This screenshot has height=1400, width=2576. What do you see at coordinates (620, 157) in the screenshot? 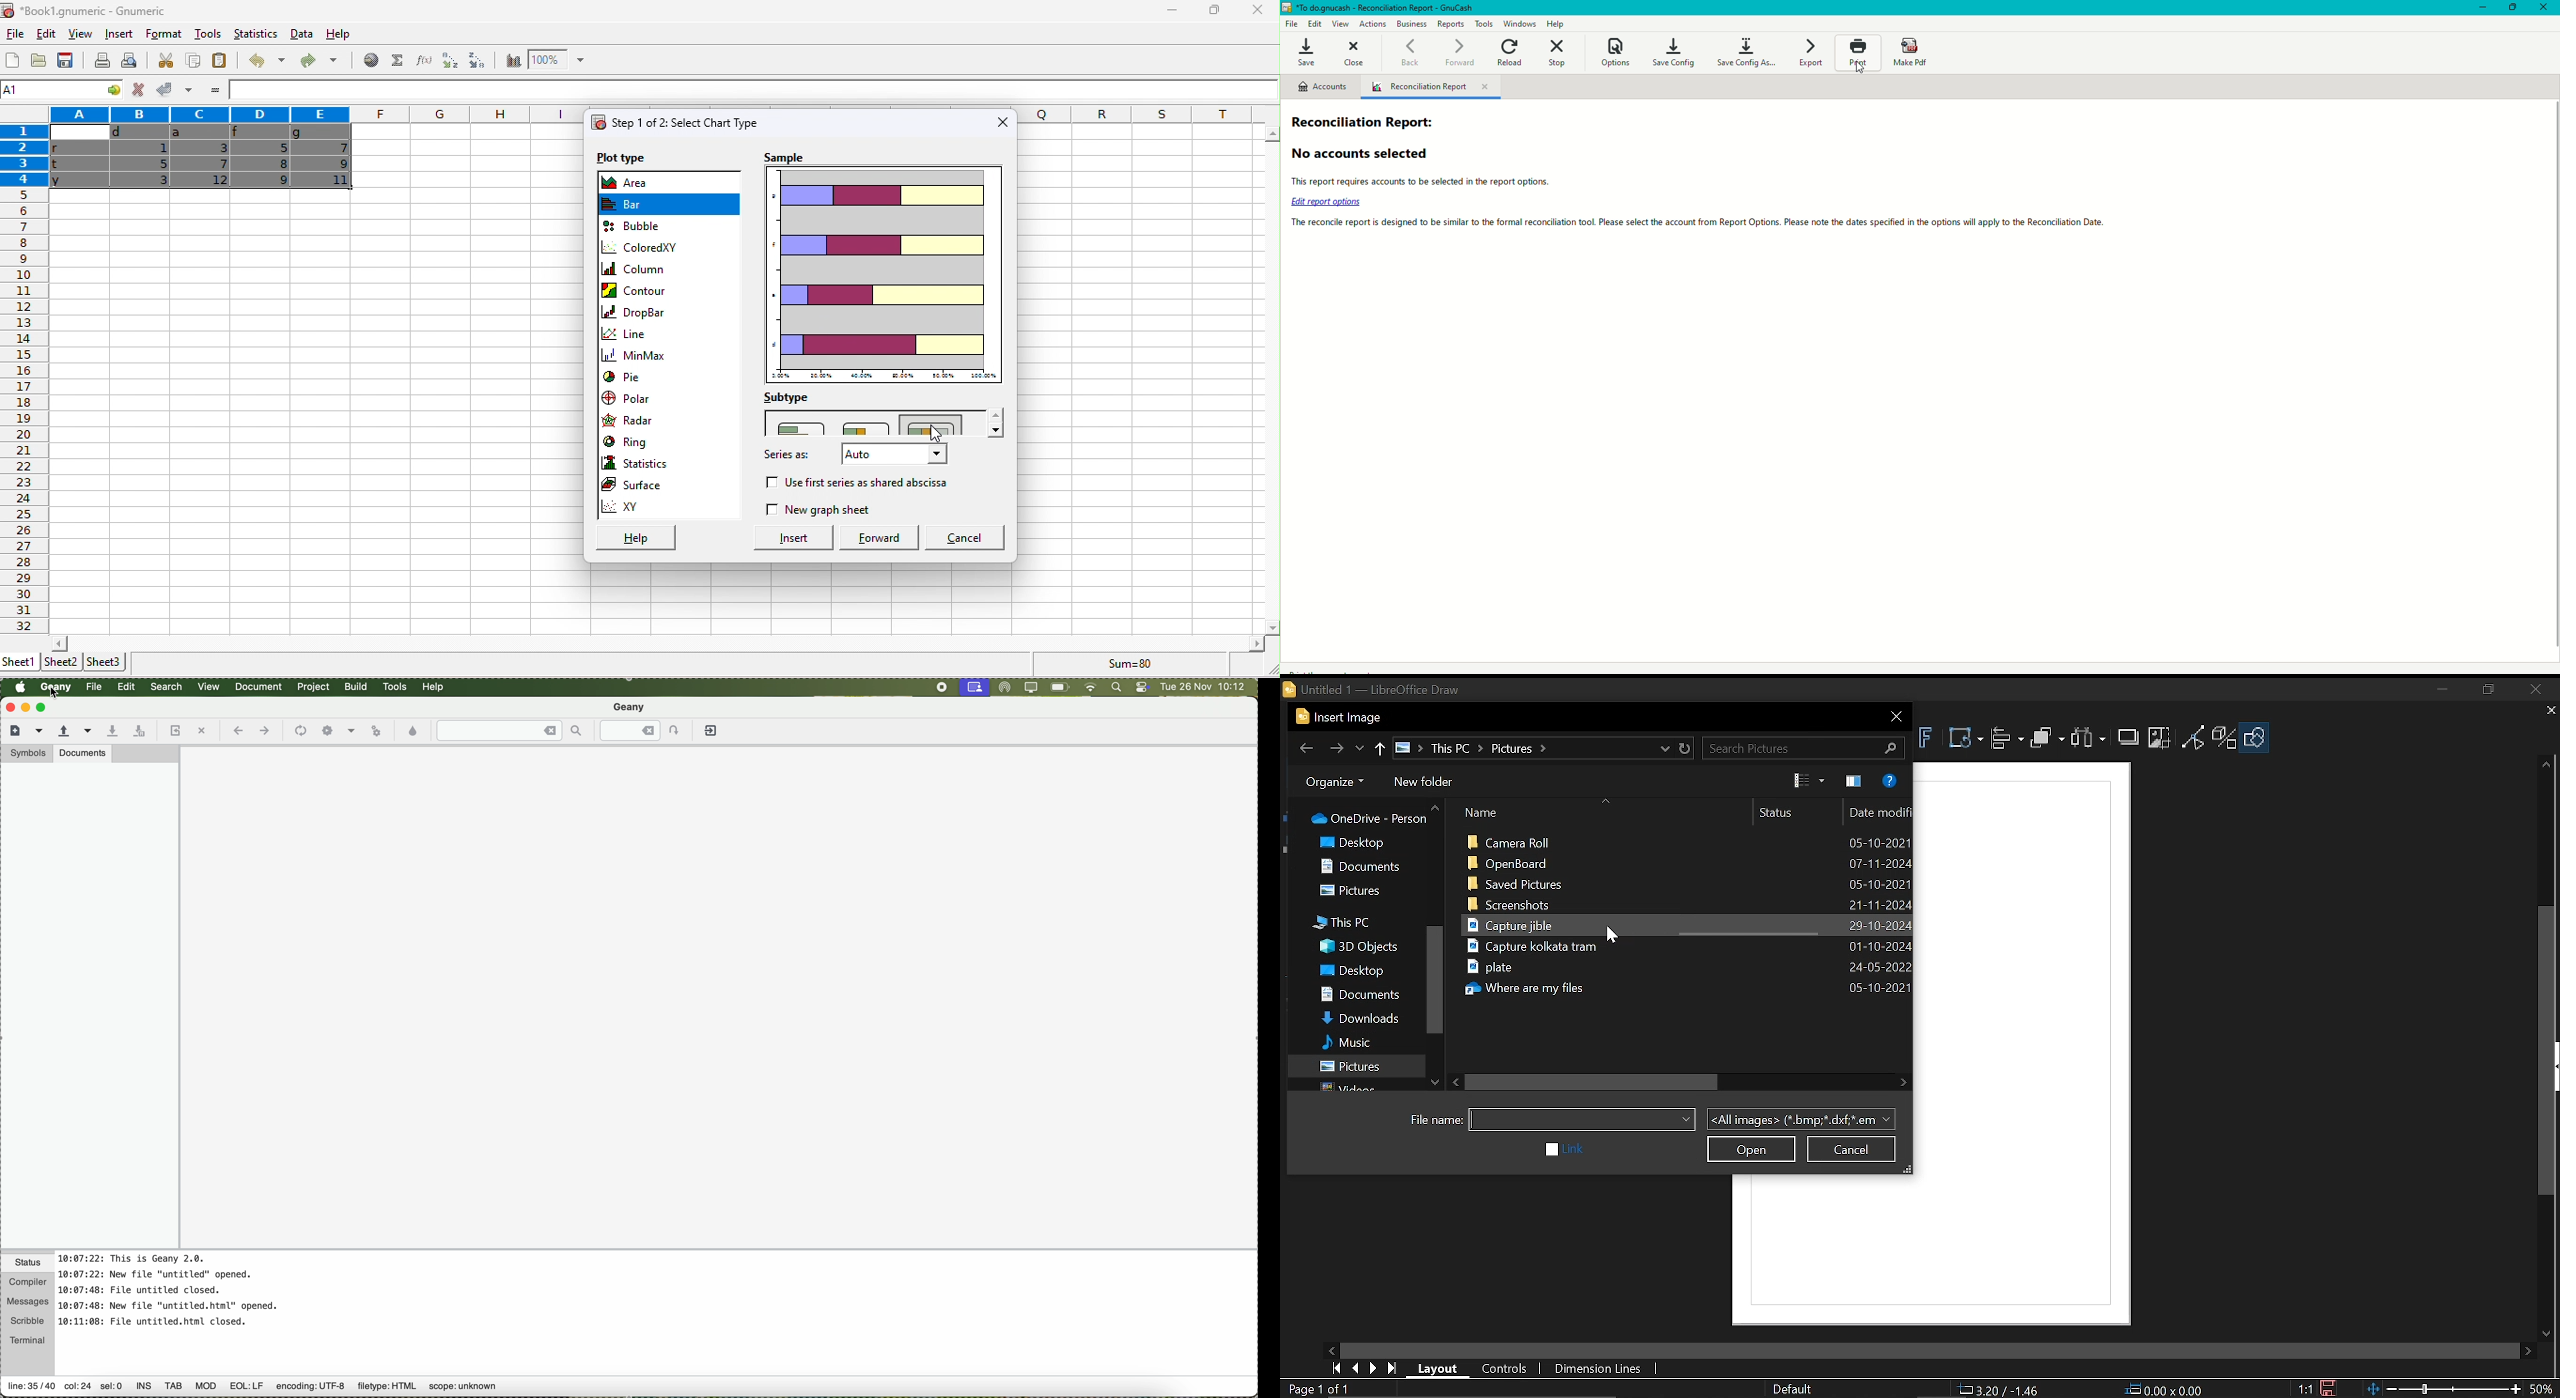
I see `plot type` at bounding box center [620, 157].